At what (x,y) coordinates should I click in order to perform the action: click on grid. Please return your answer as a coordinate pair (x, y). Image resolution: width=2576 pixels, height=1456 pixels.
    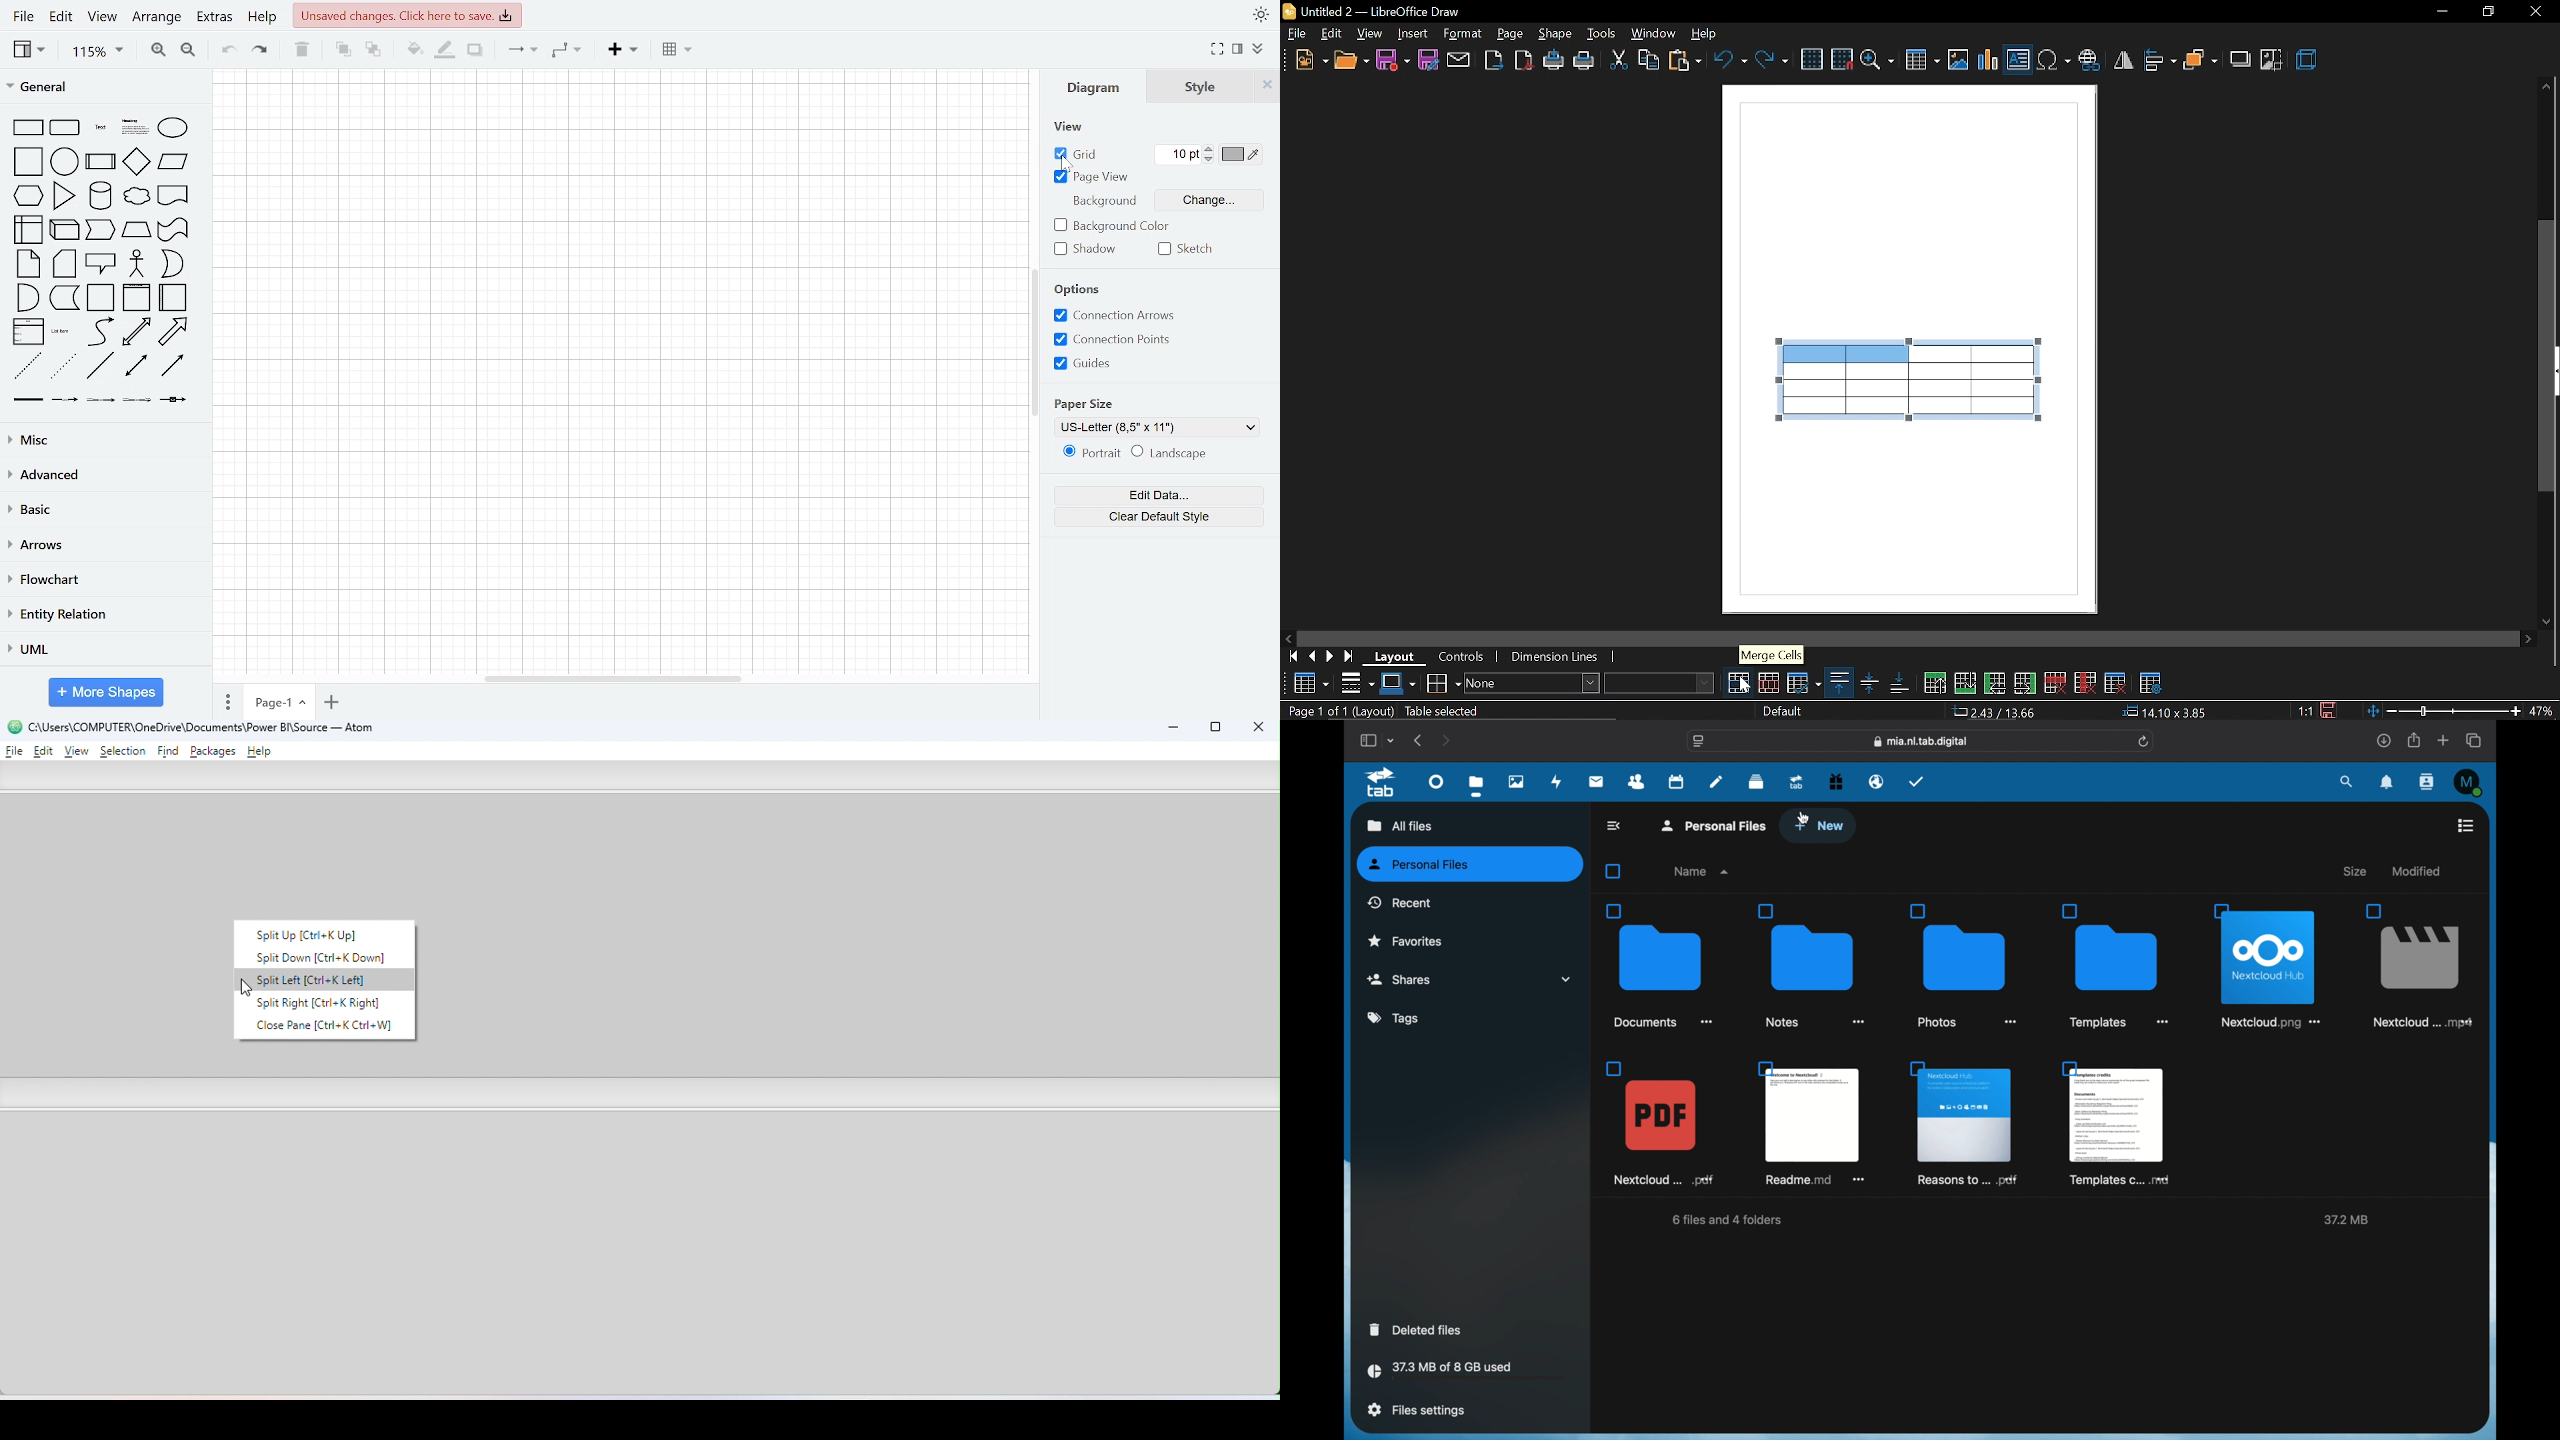
    Looking at the image, I should click on (1813, 60).